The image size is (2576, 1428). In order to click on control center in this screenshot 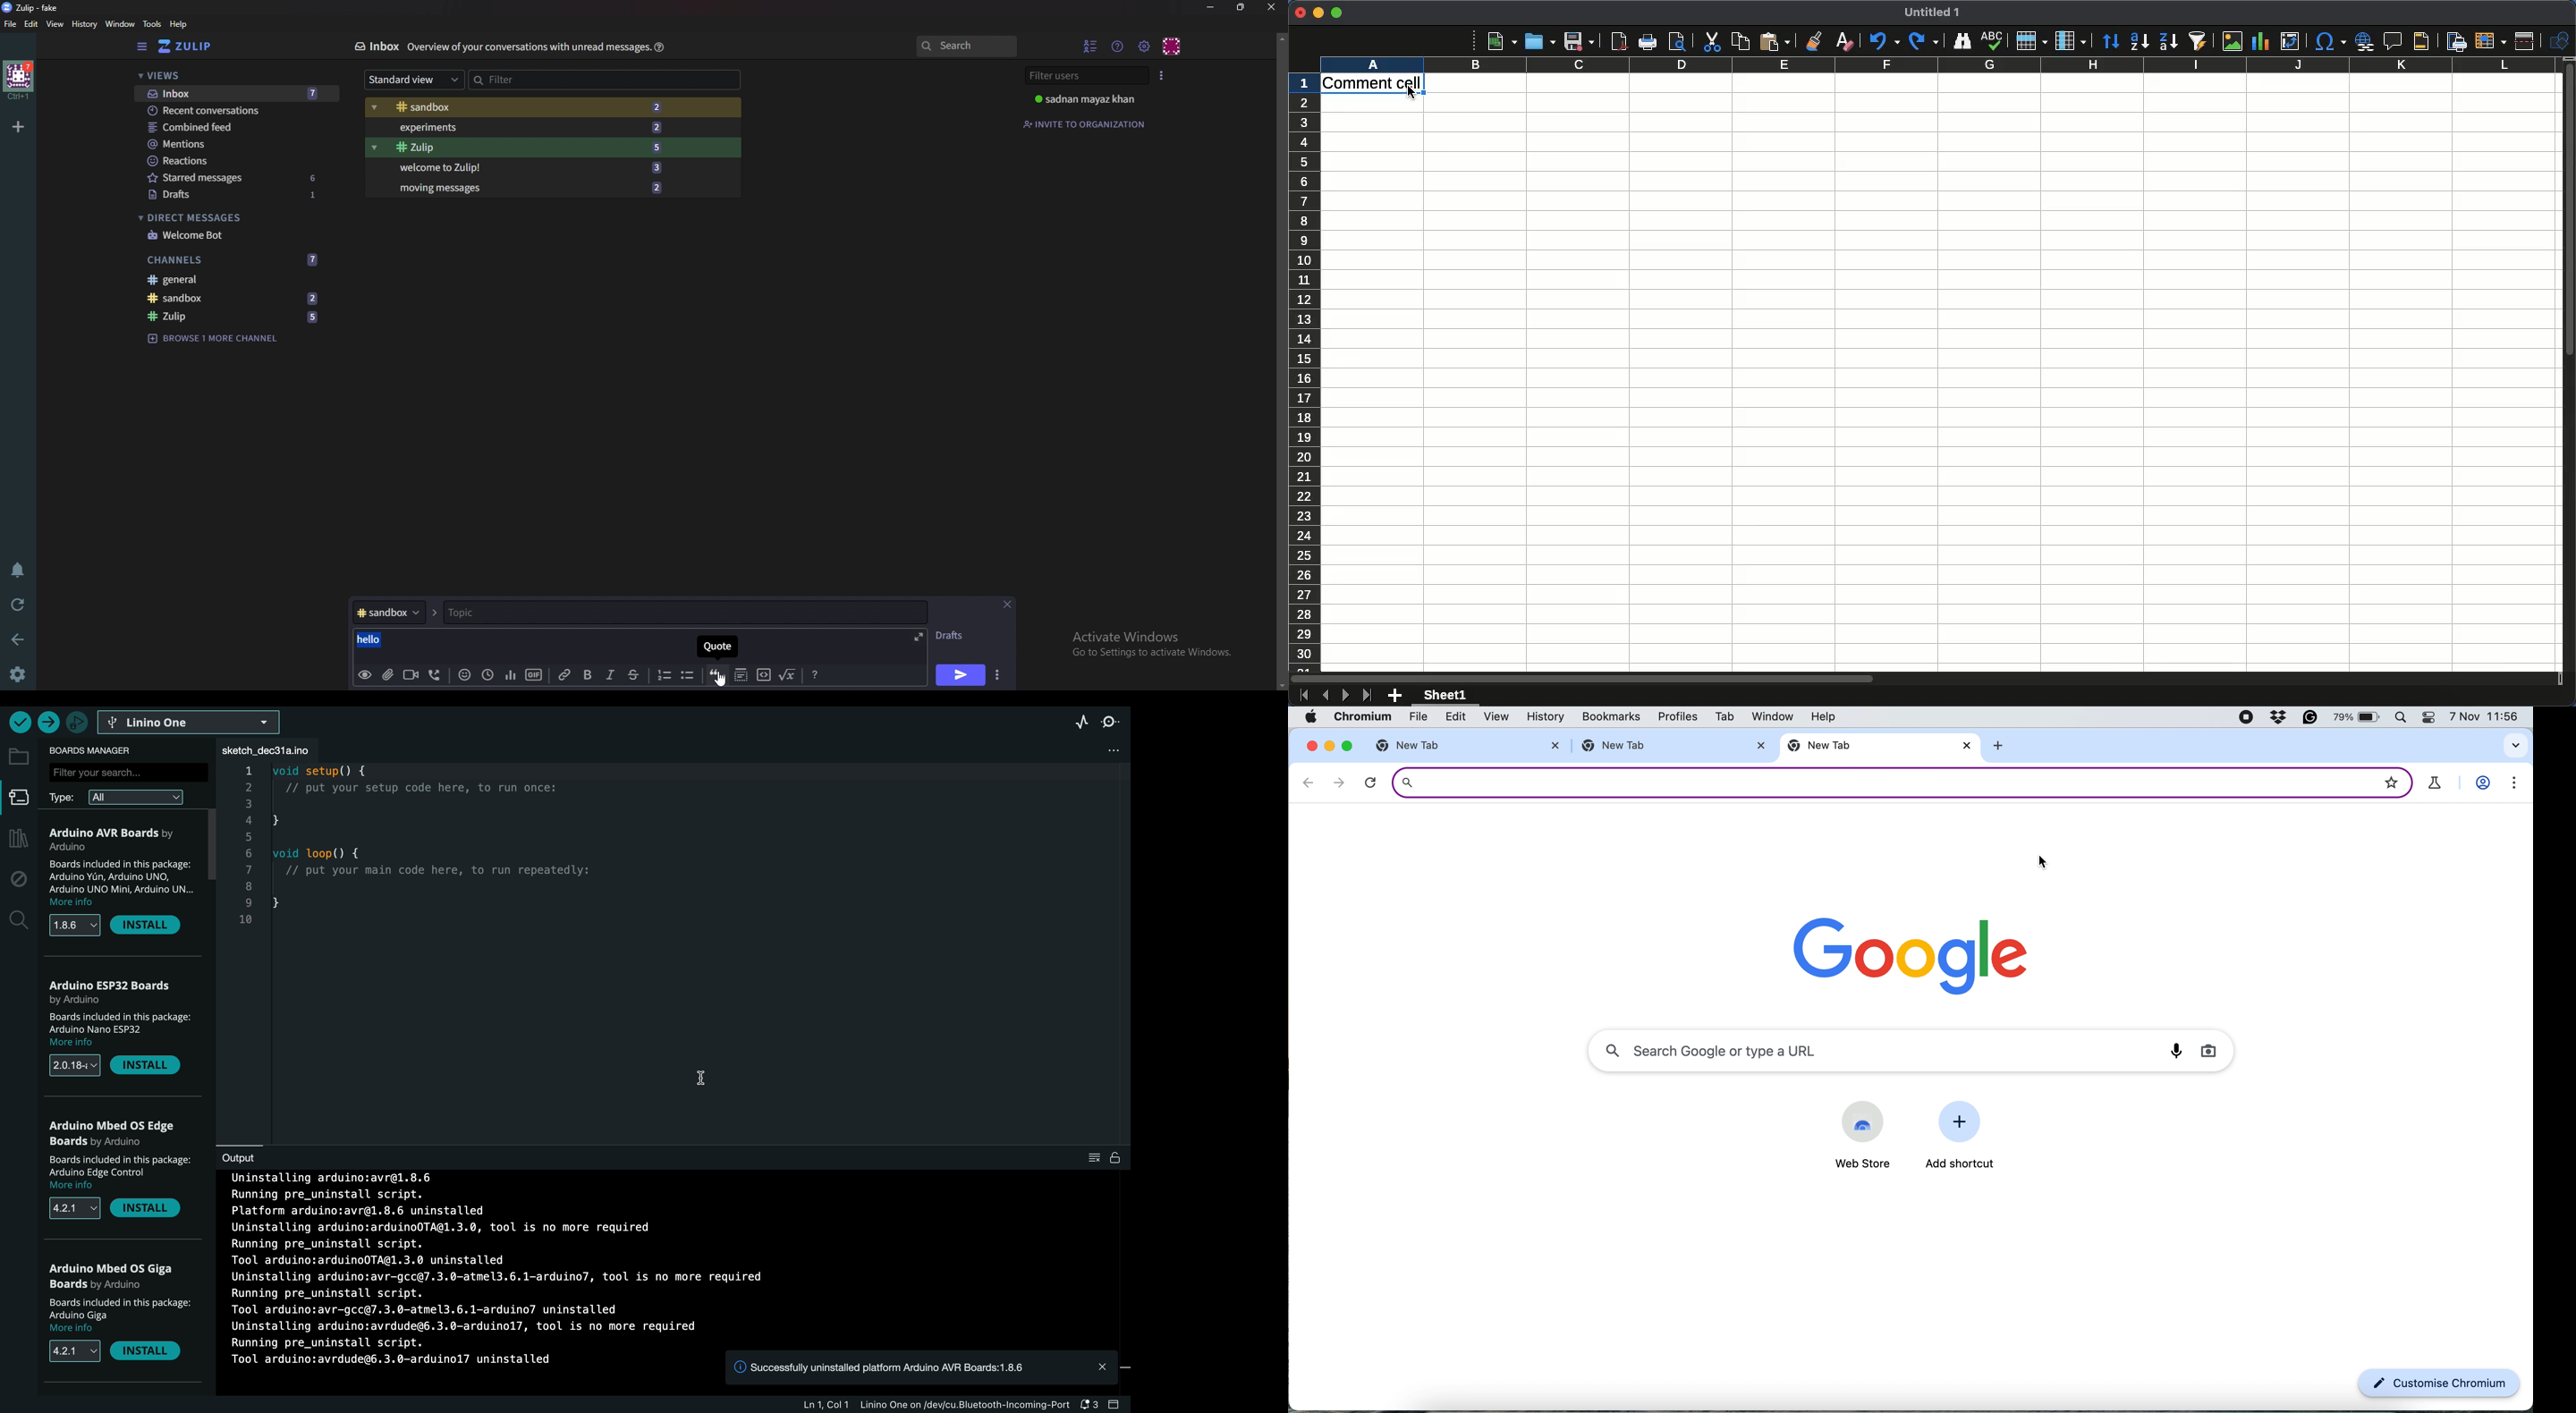, I will do `click(2432, 718)`.